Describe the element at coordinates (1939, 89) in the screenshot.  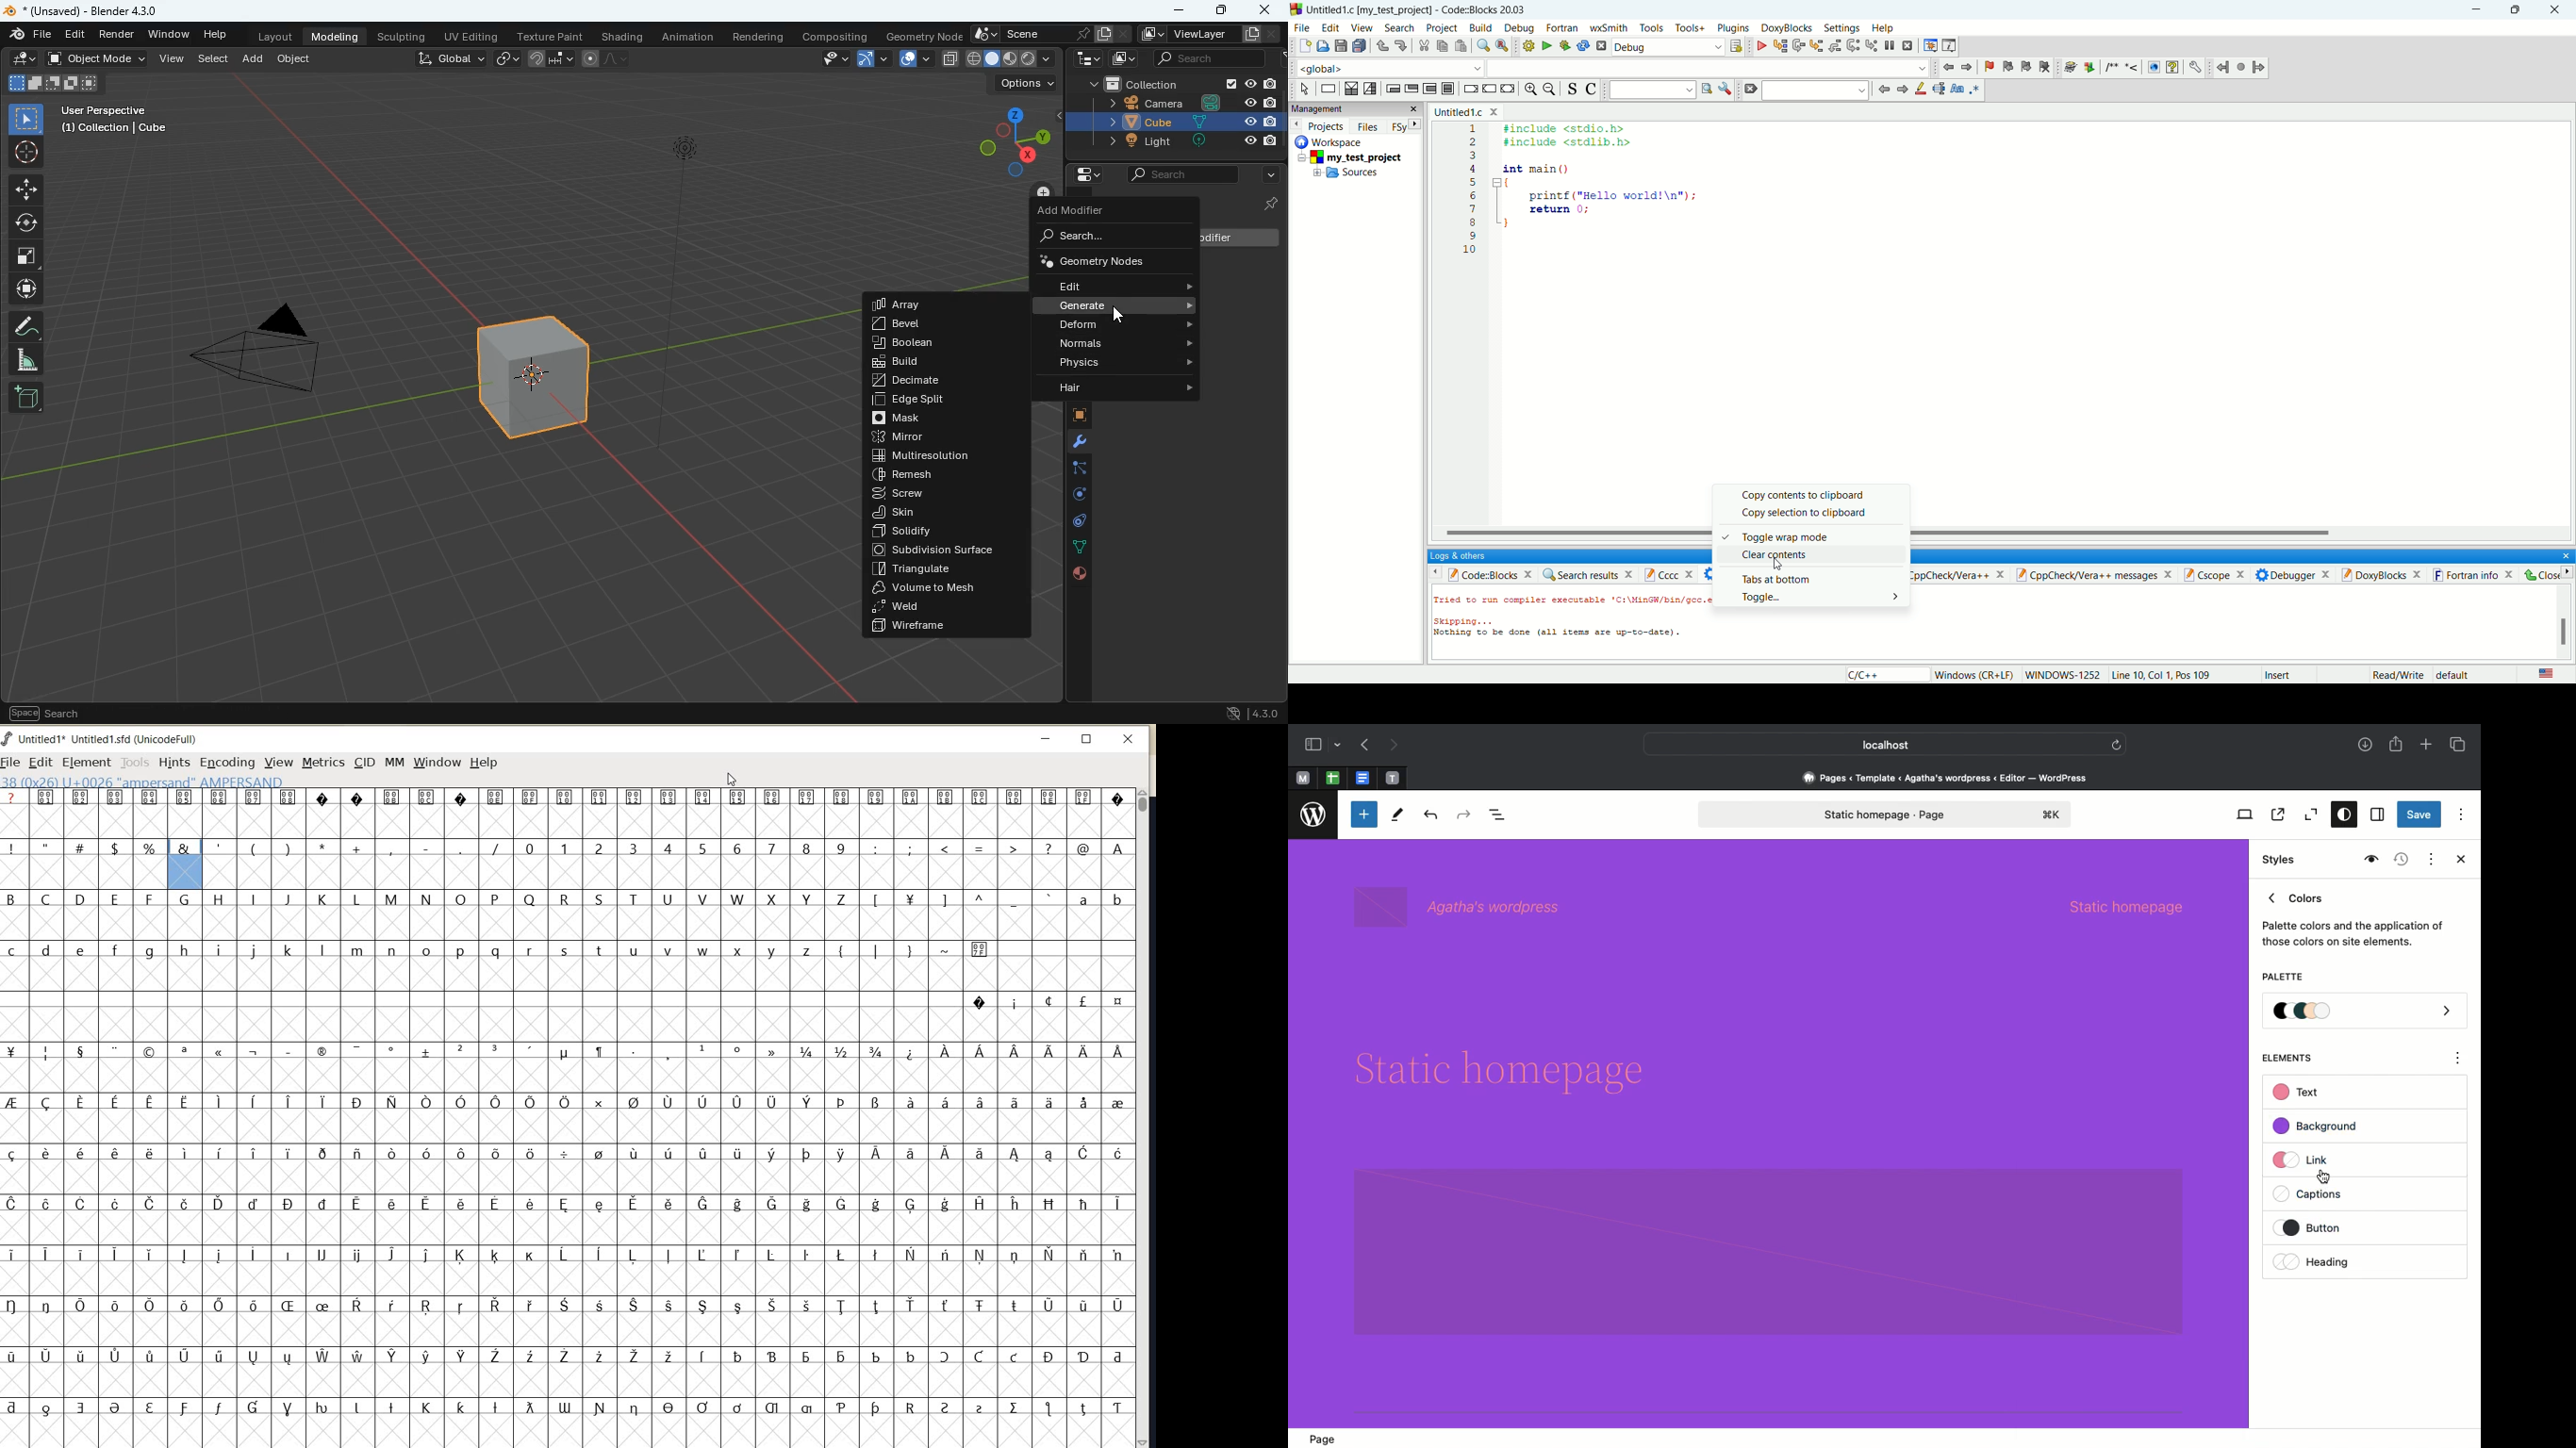
I see `selected text` at that location.